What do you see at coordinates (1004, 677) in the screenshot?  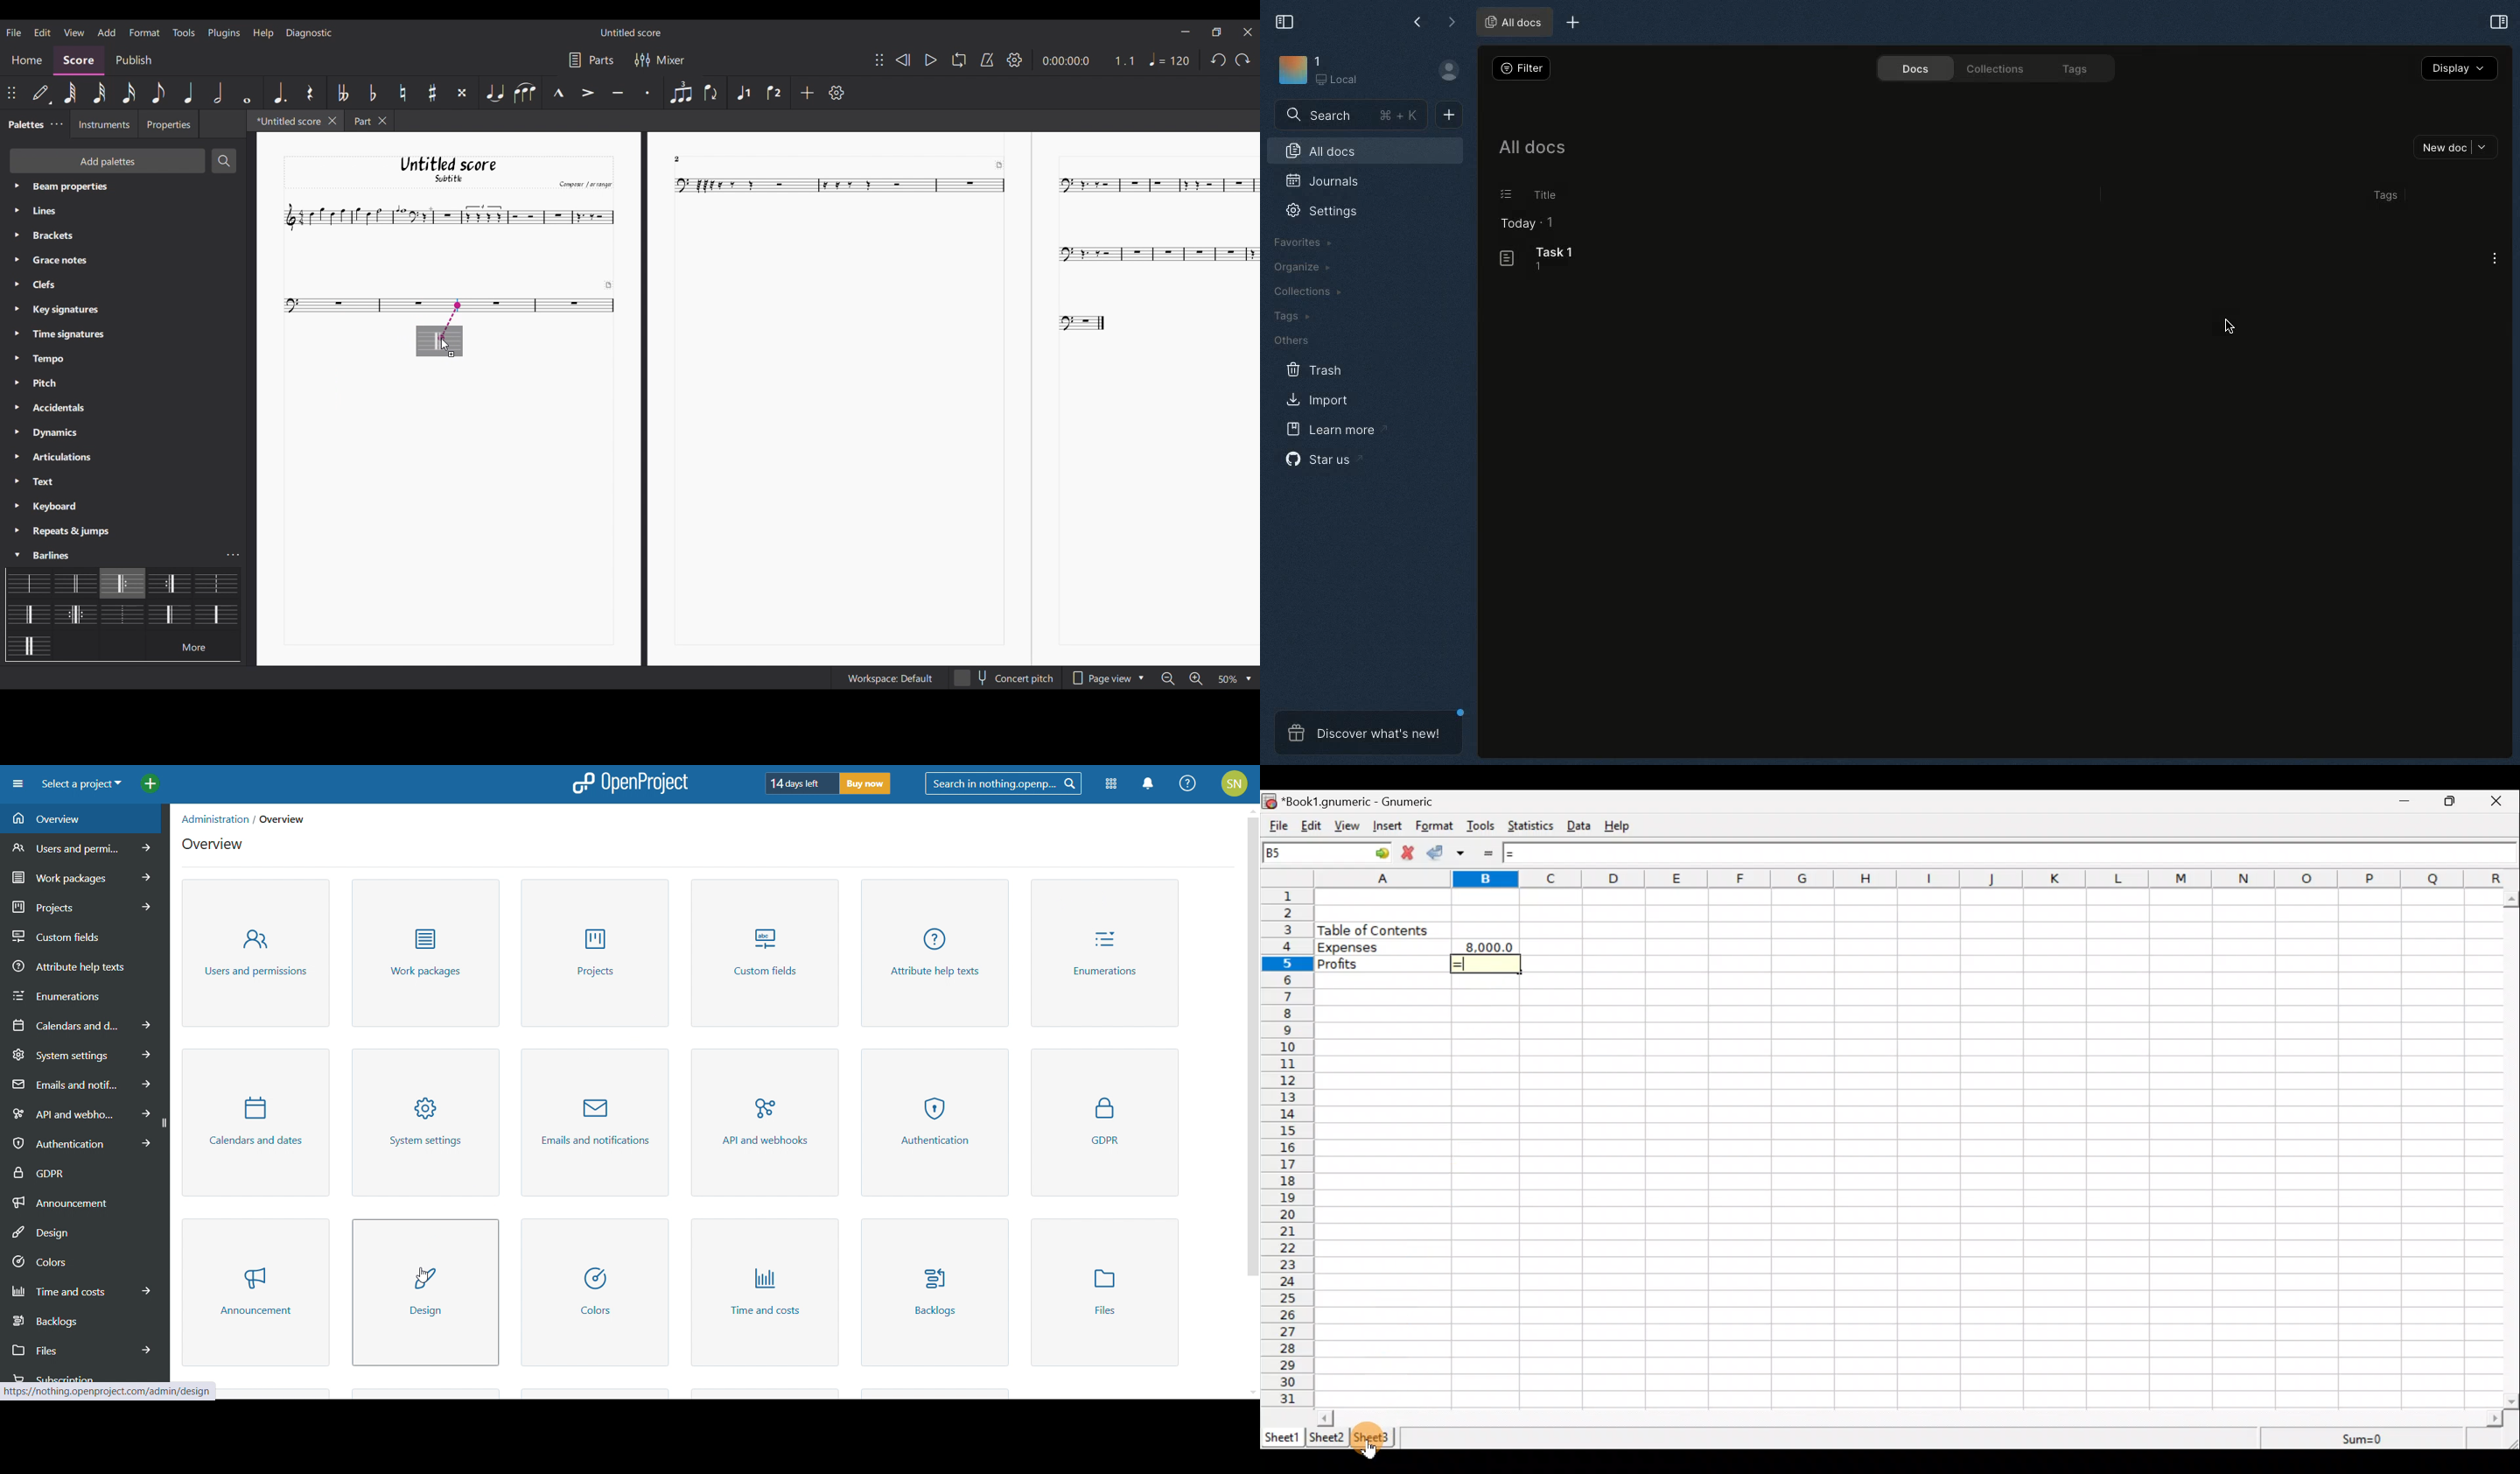 I see `Toggle concert pitch` at bounding box center [1004, 677].